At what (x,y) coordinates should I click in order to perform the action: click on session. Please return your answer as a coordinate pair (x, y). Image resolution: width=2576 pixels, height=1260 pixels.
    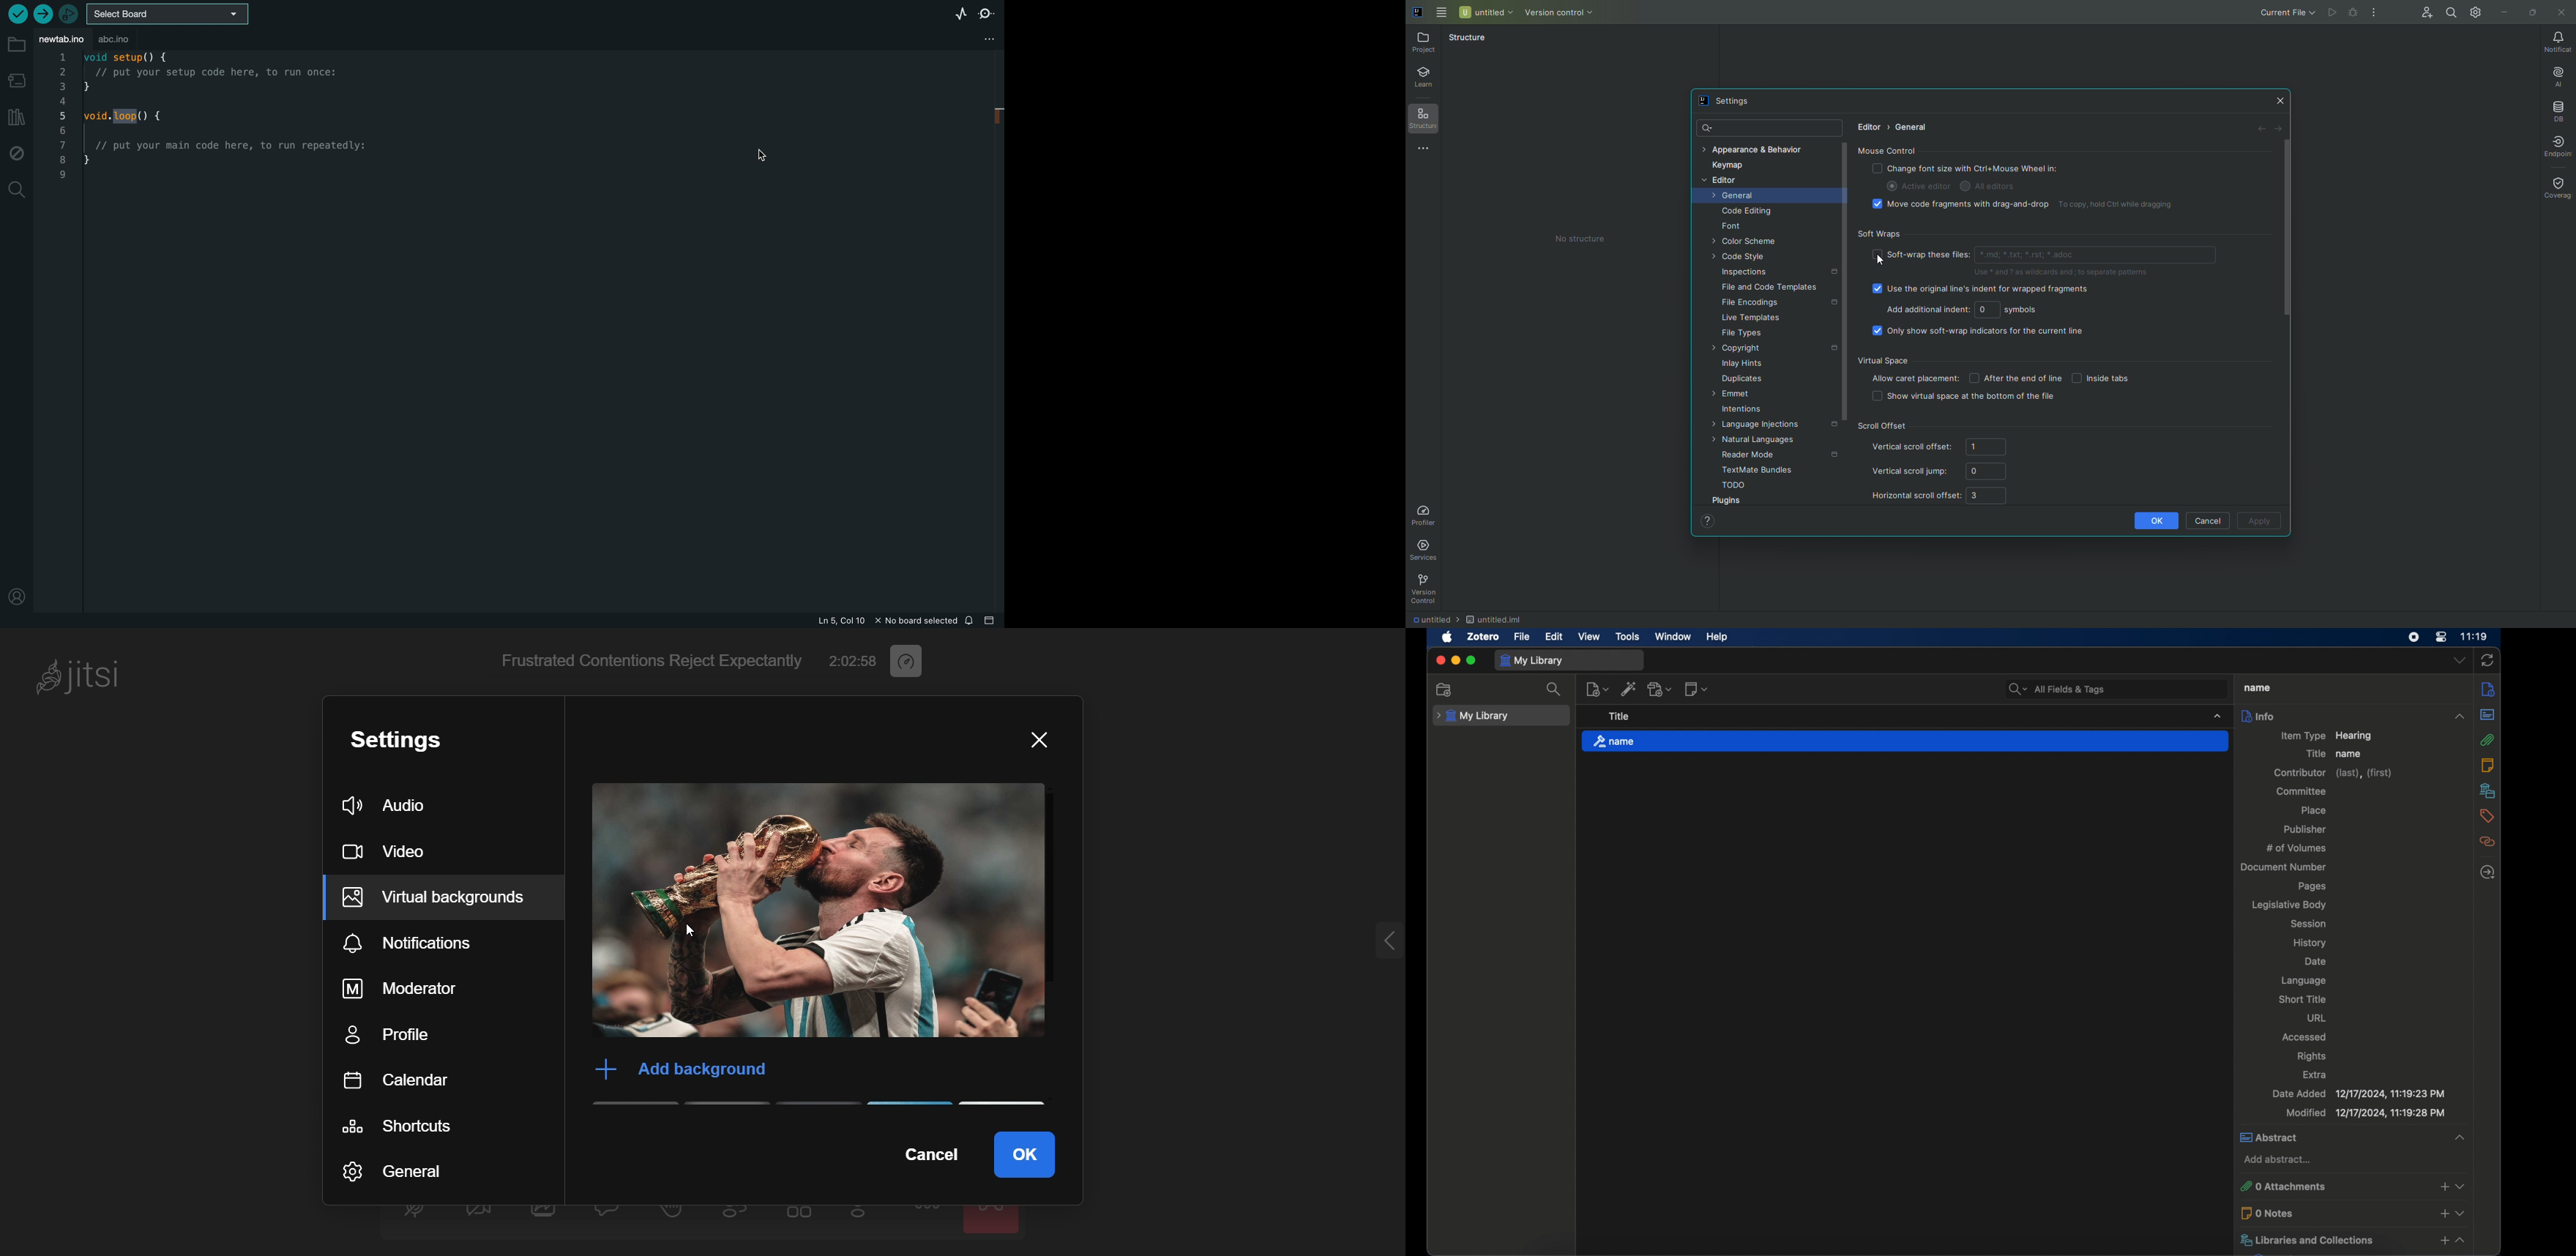
    Looking at the image, I should click on (2309, 923).